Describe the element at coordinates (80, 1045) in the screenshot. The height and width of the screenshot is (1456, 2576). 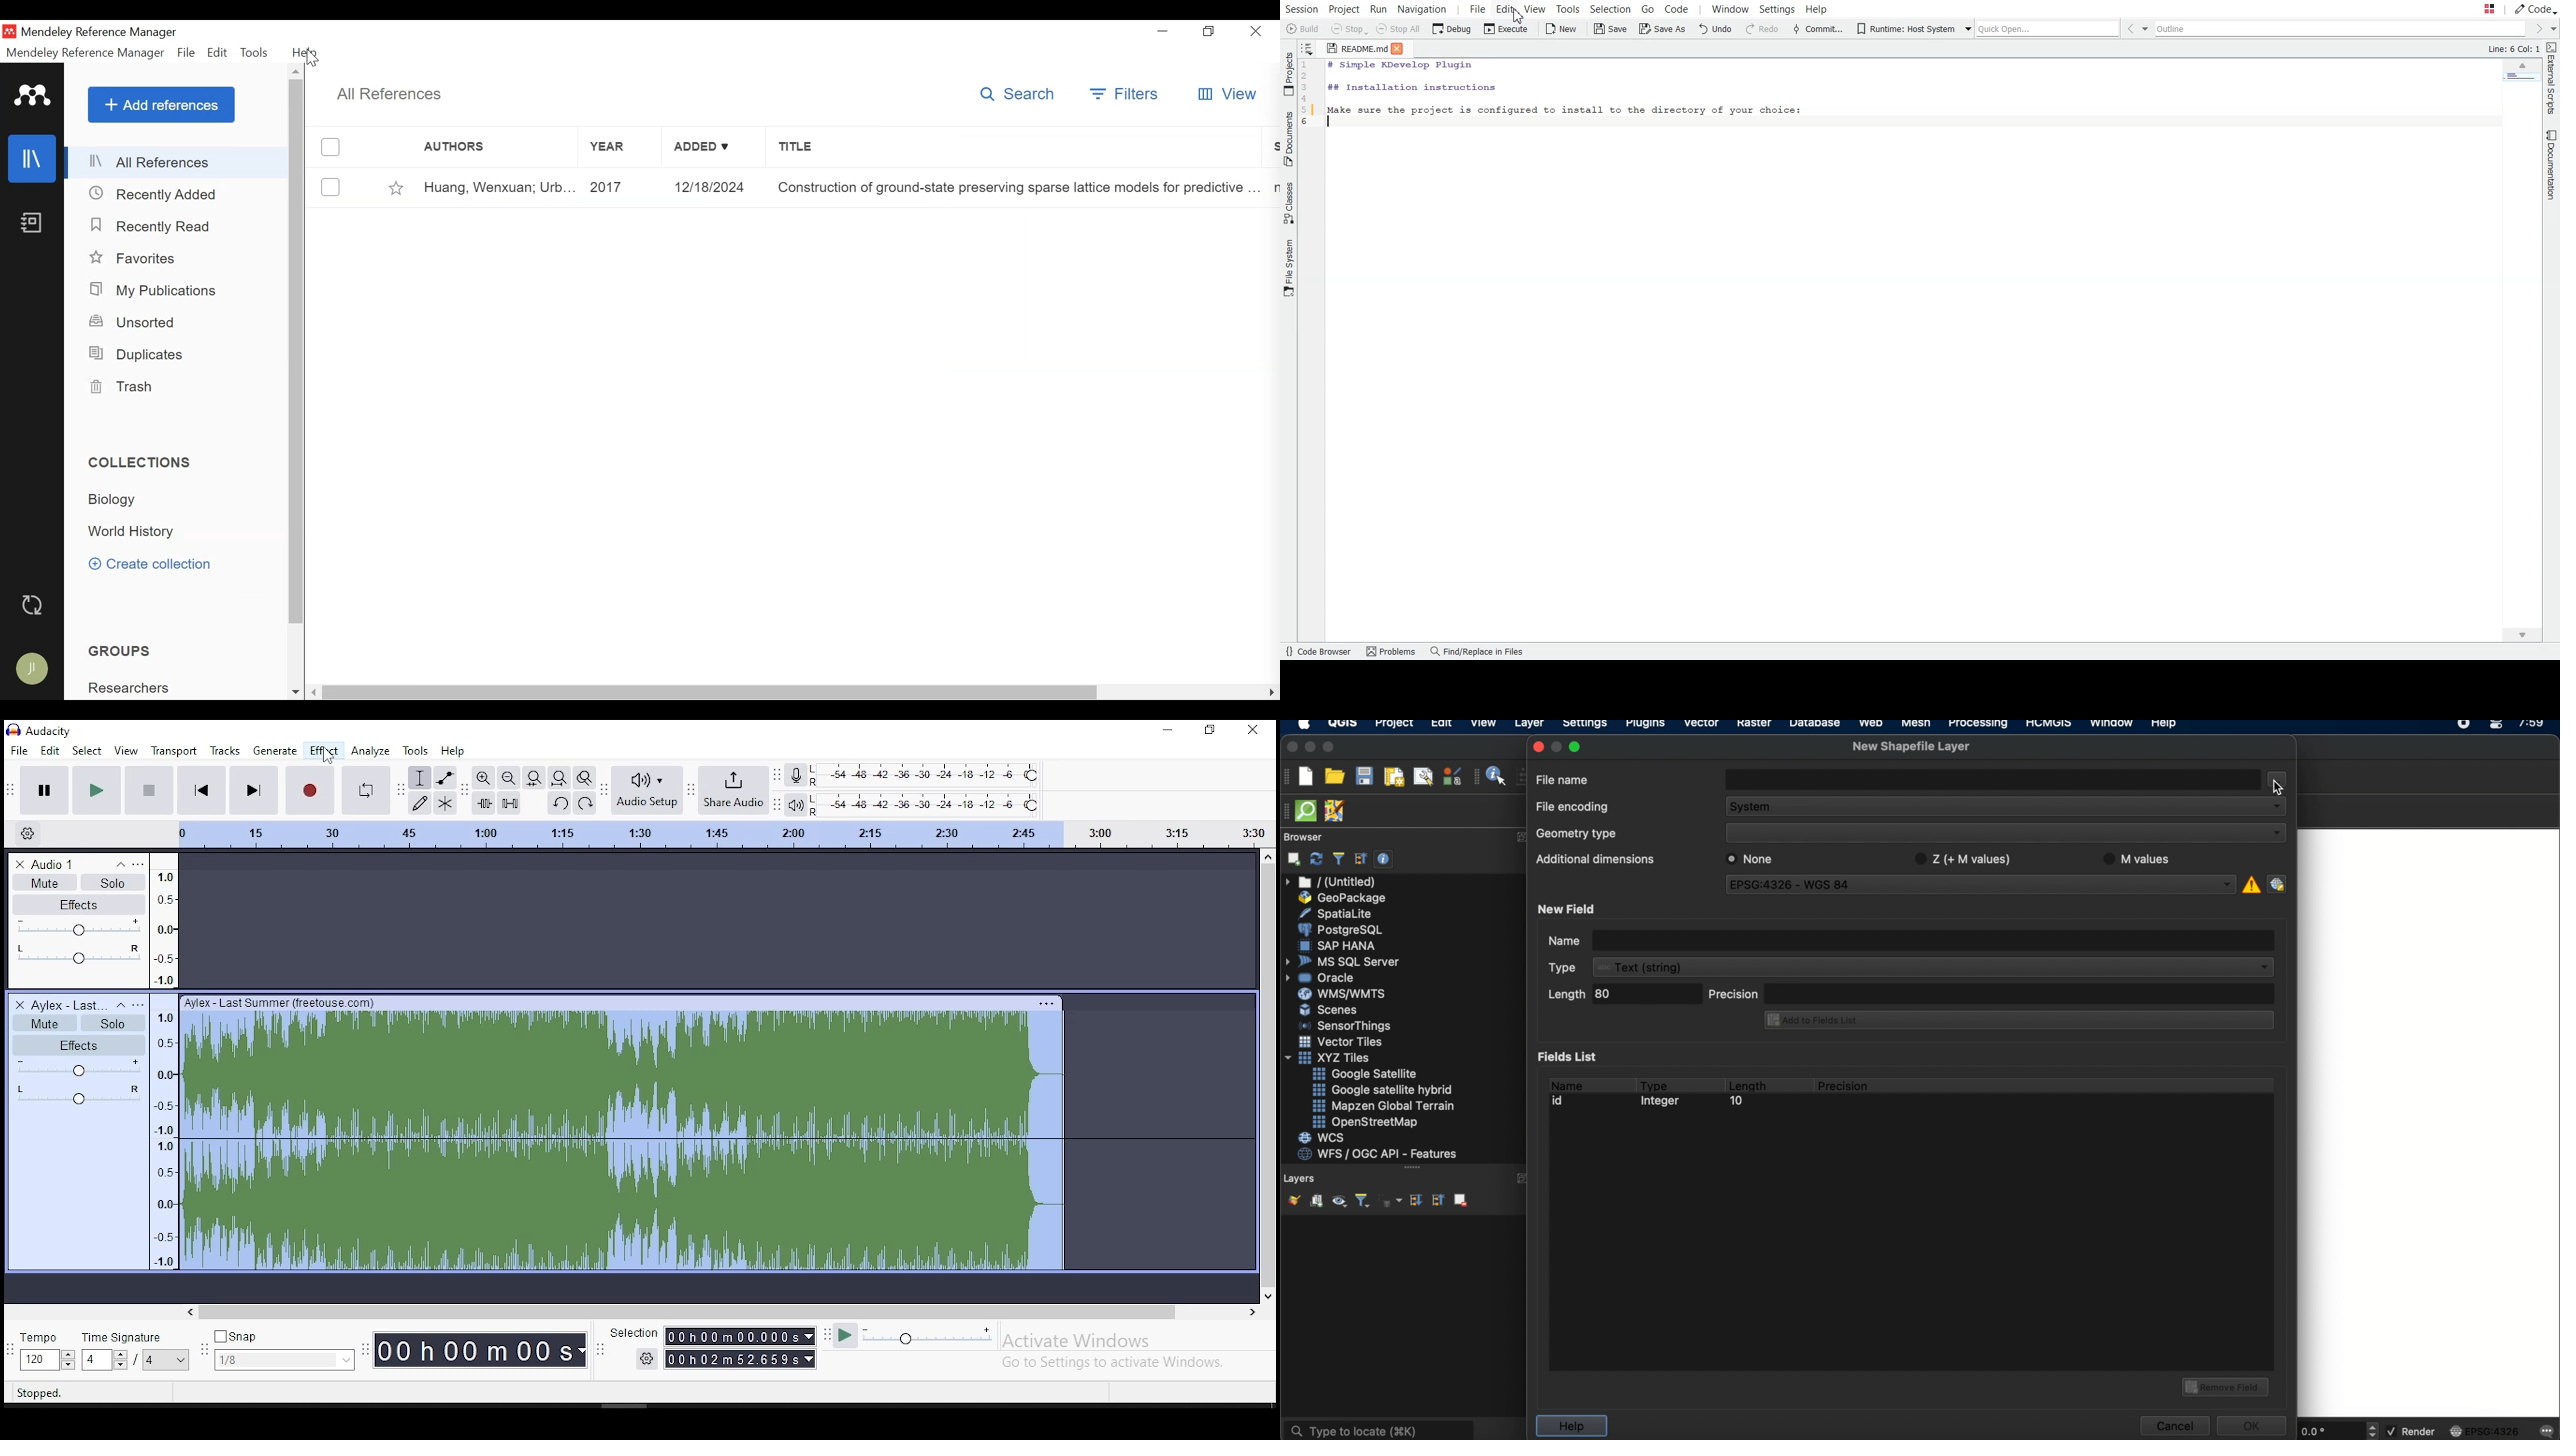
I see `effects` at that location.